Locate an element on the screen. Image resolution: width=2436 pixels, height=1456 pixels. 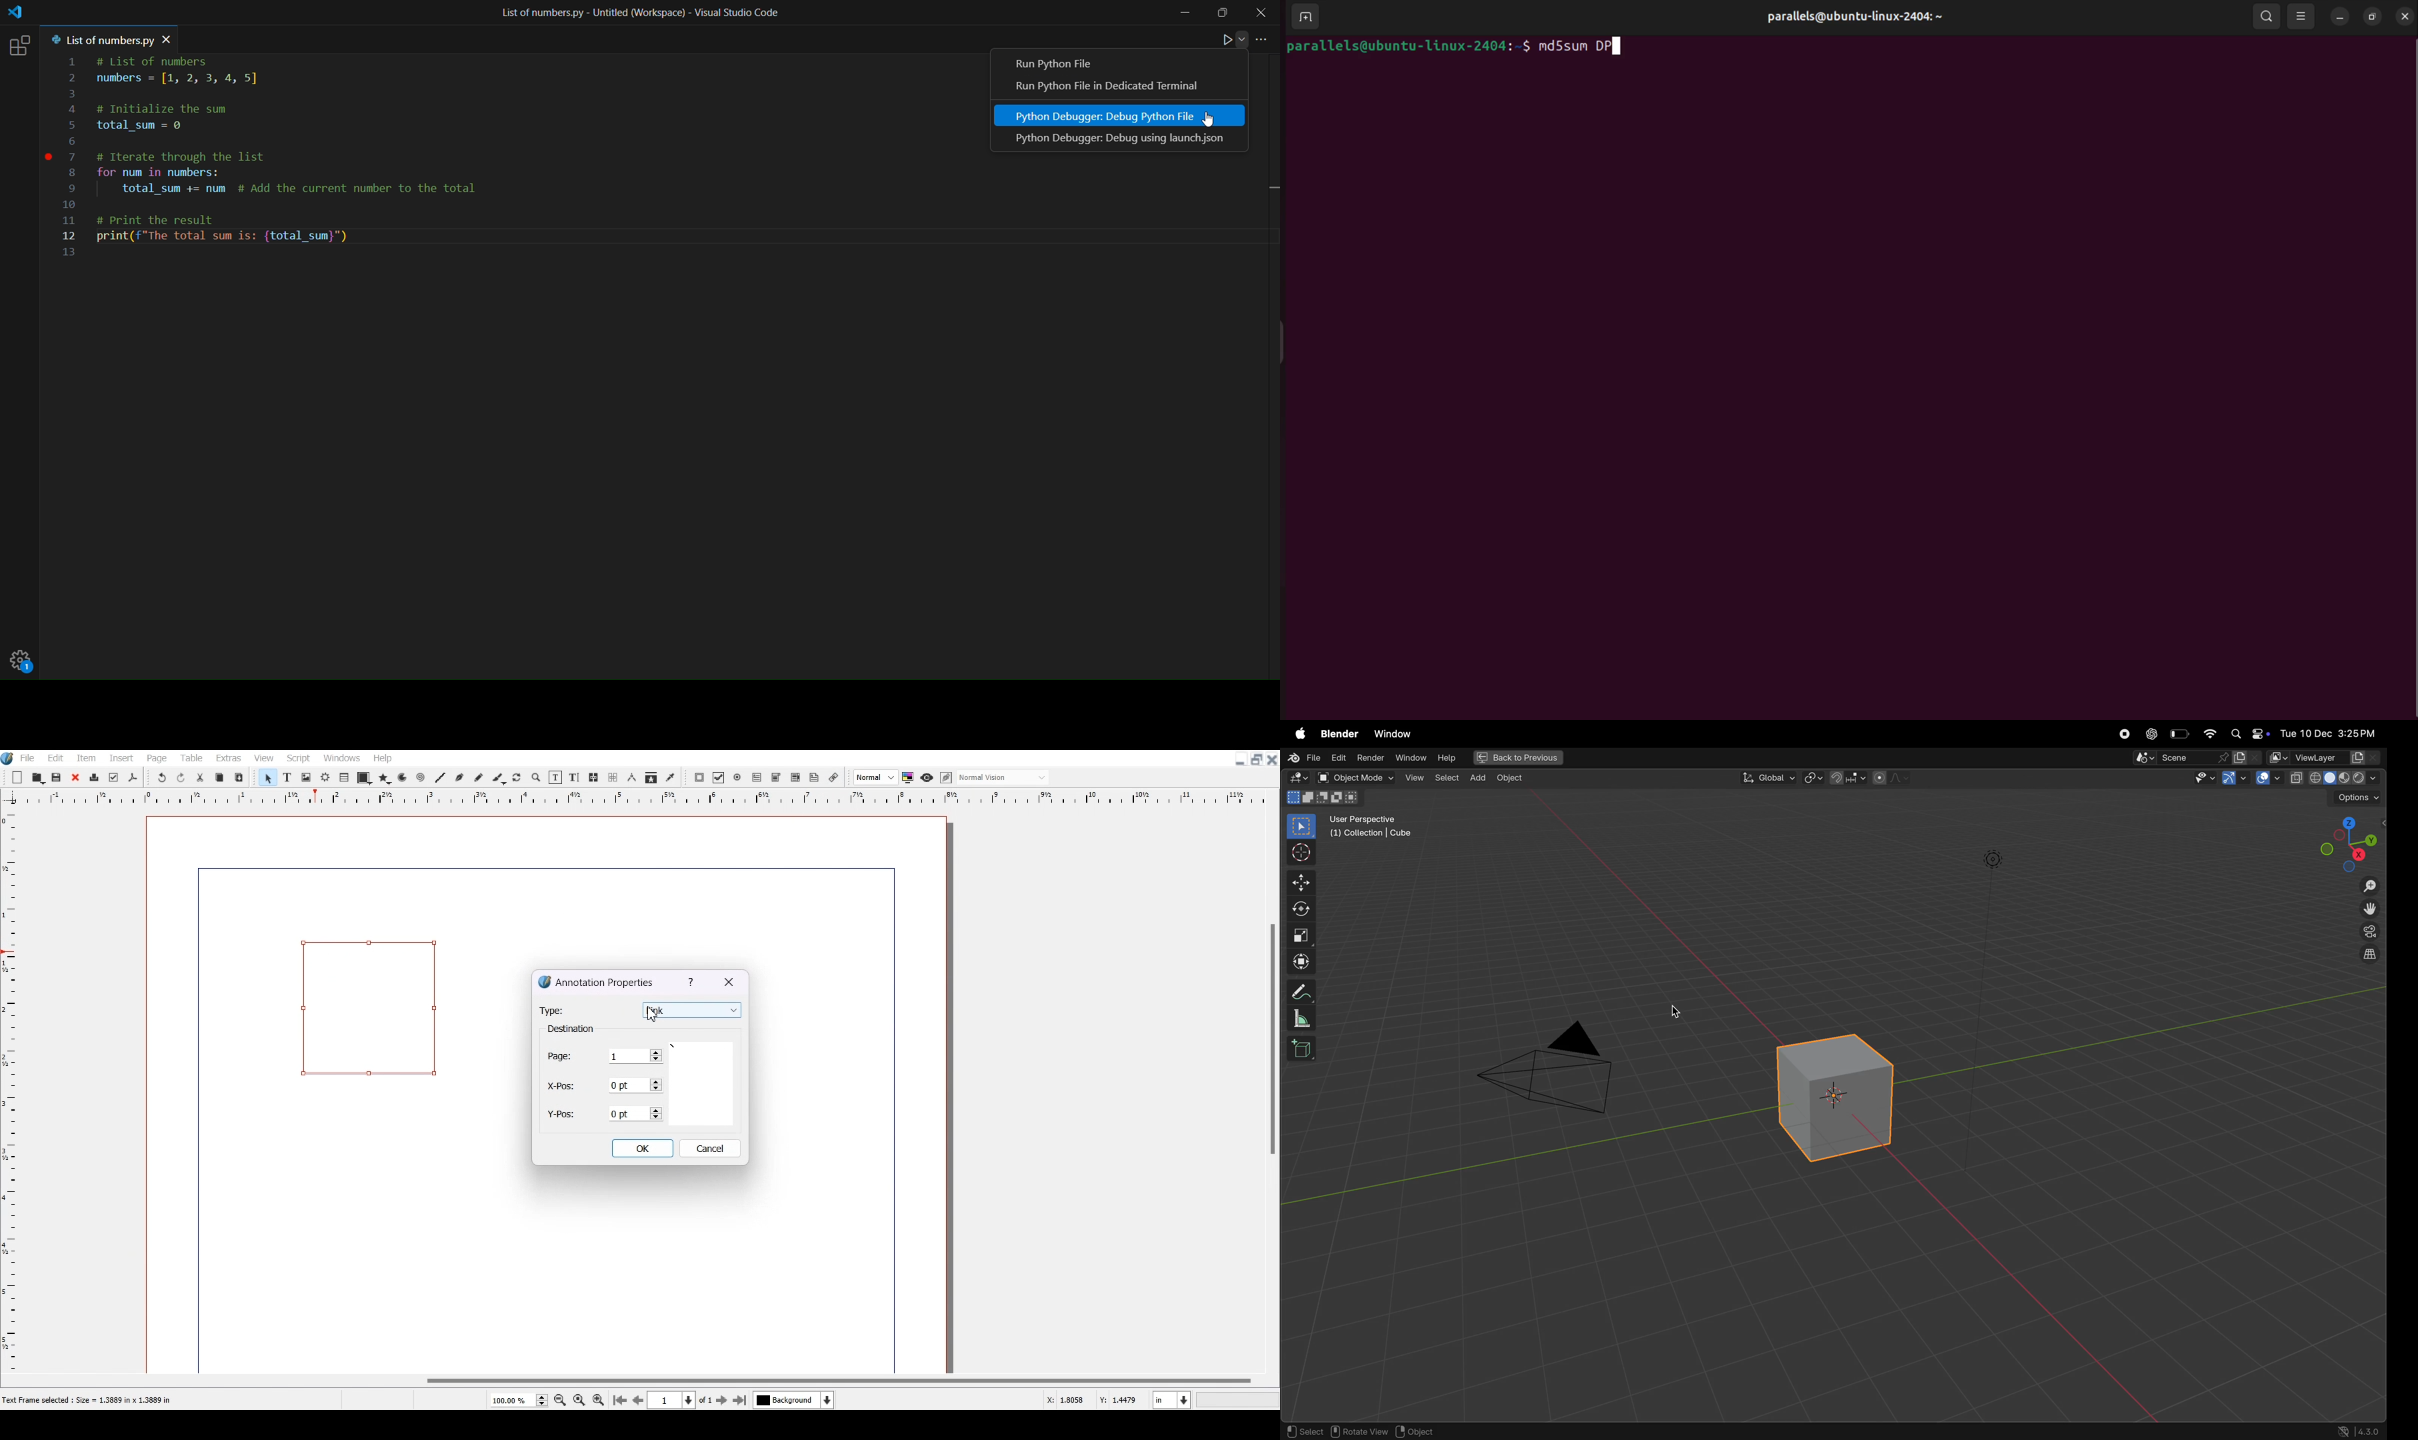
tab name is located at coordinates (99, 40).